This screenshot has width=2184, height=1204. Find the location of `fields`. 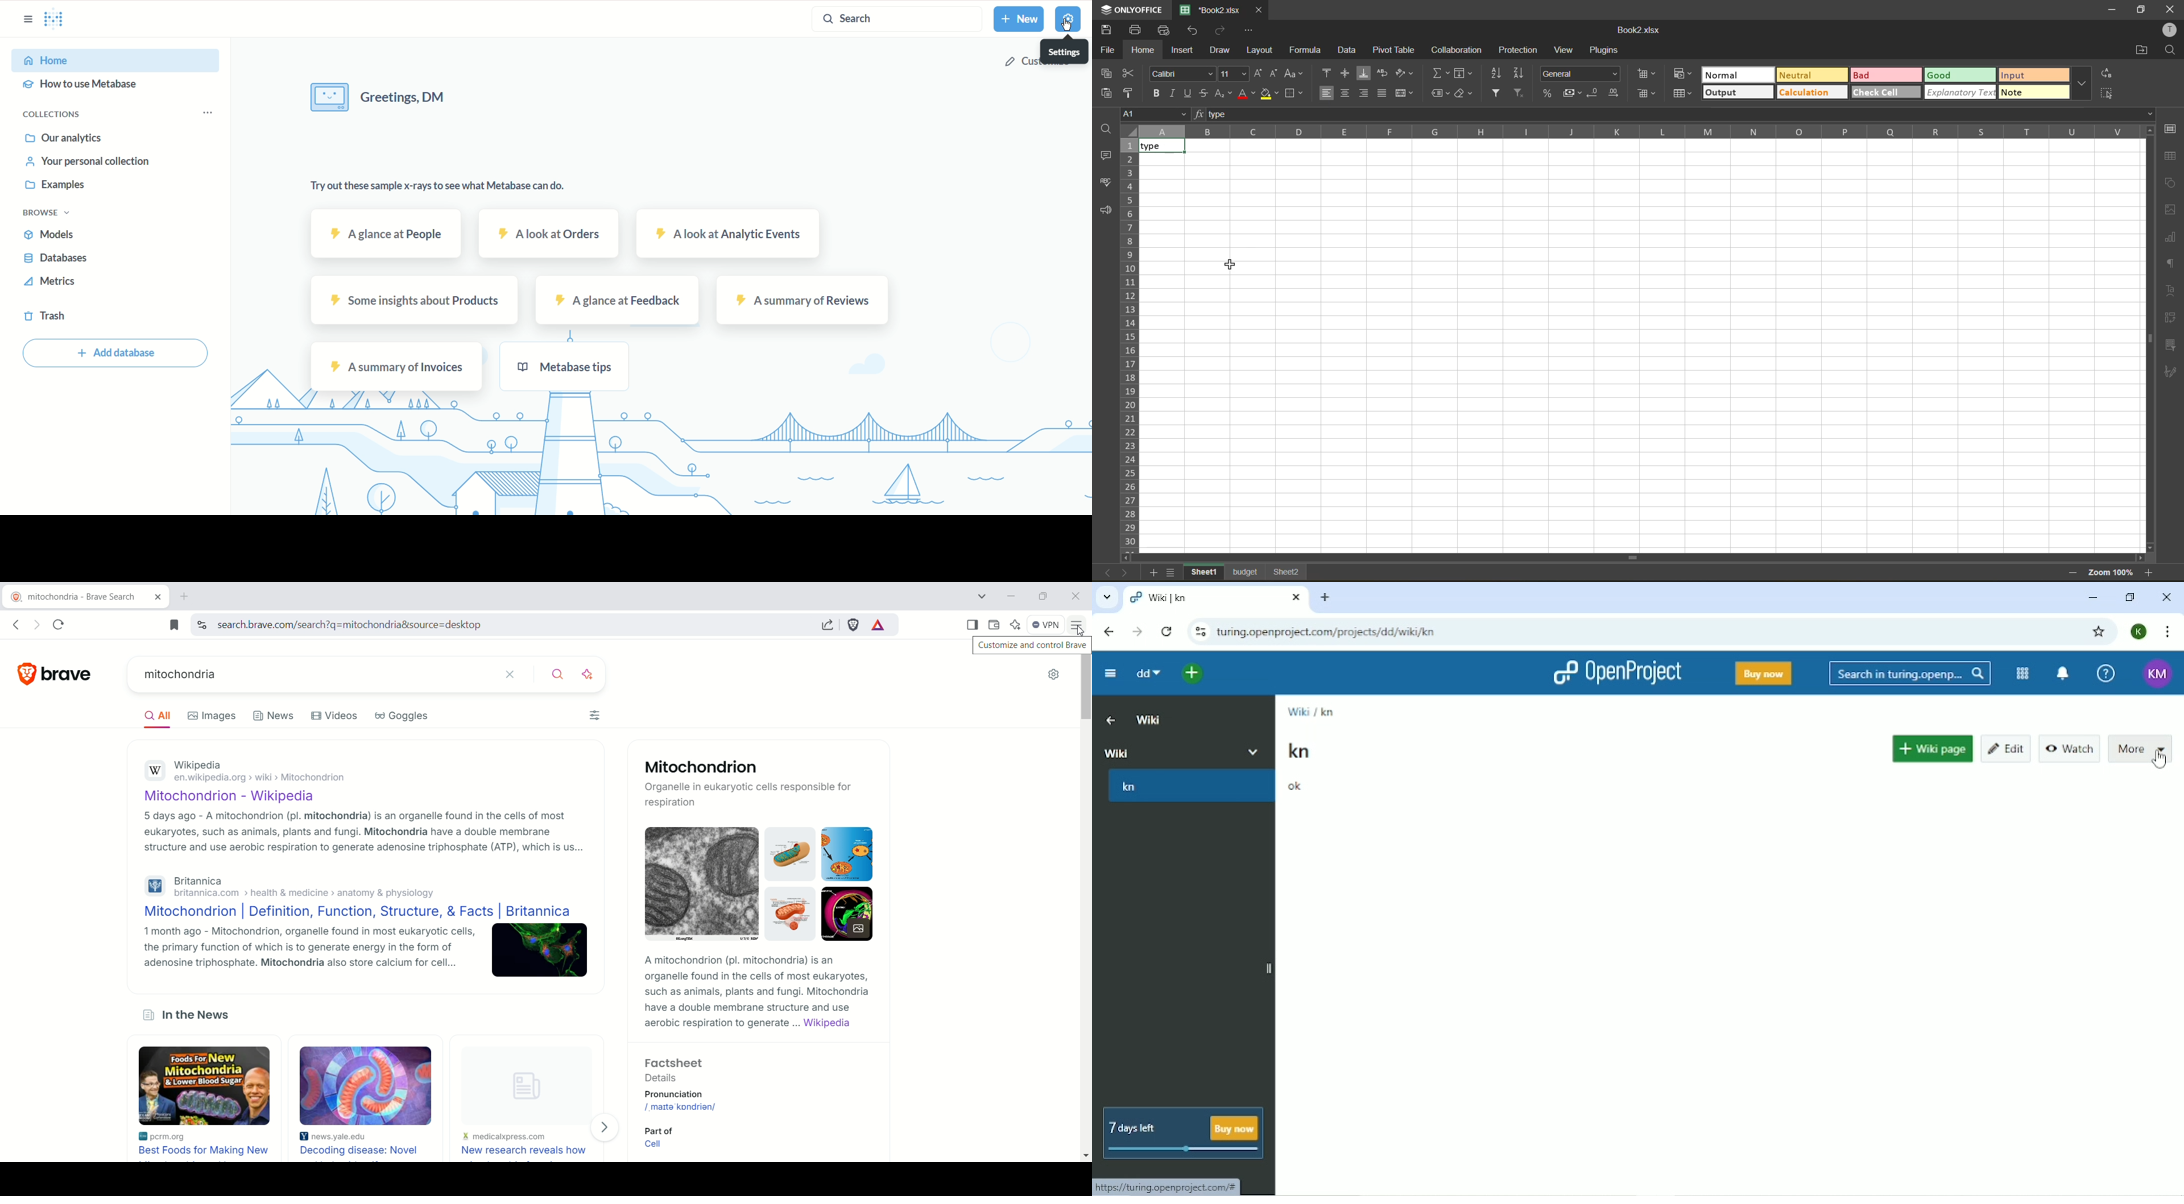

fields is located at coordinates (1463, 75).